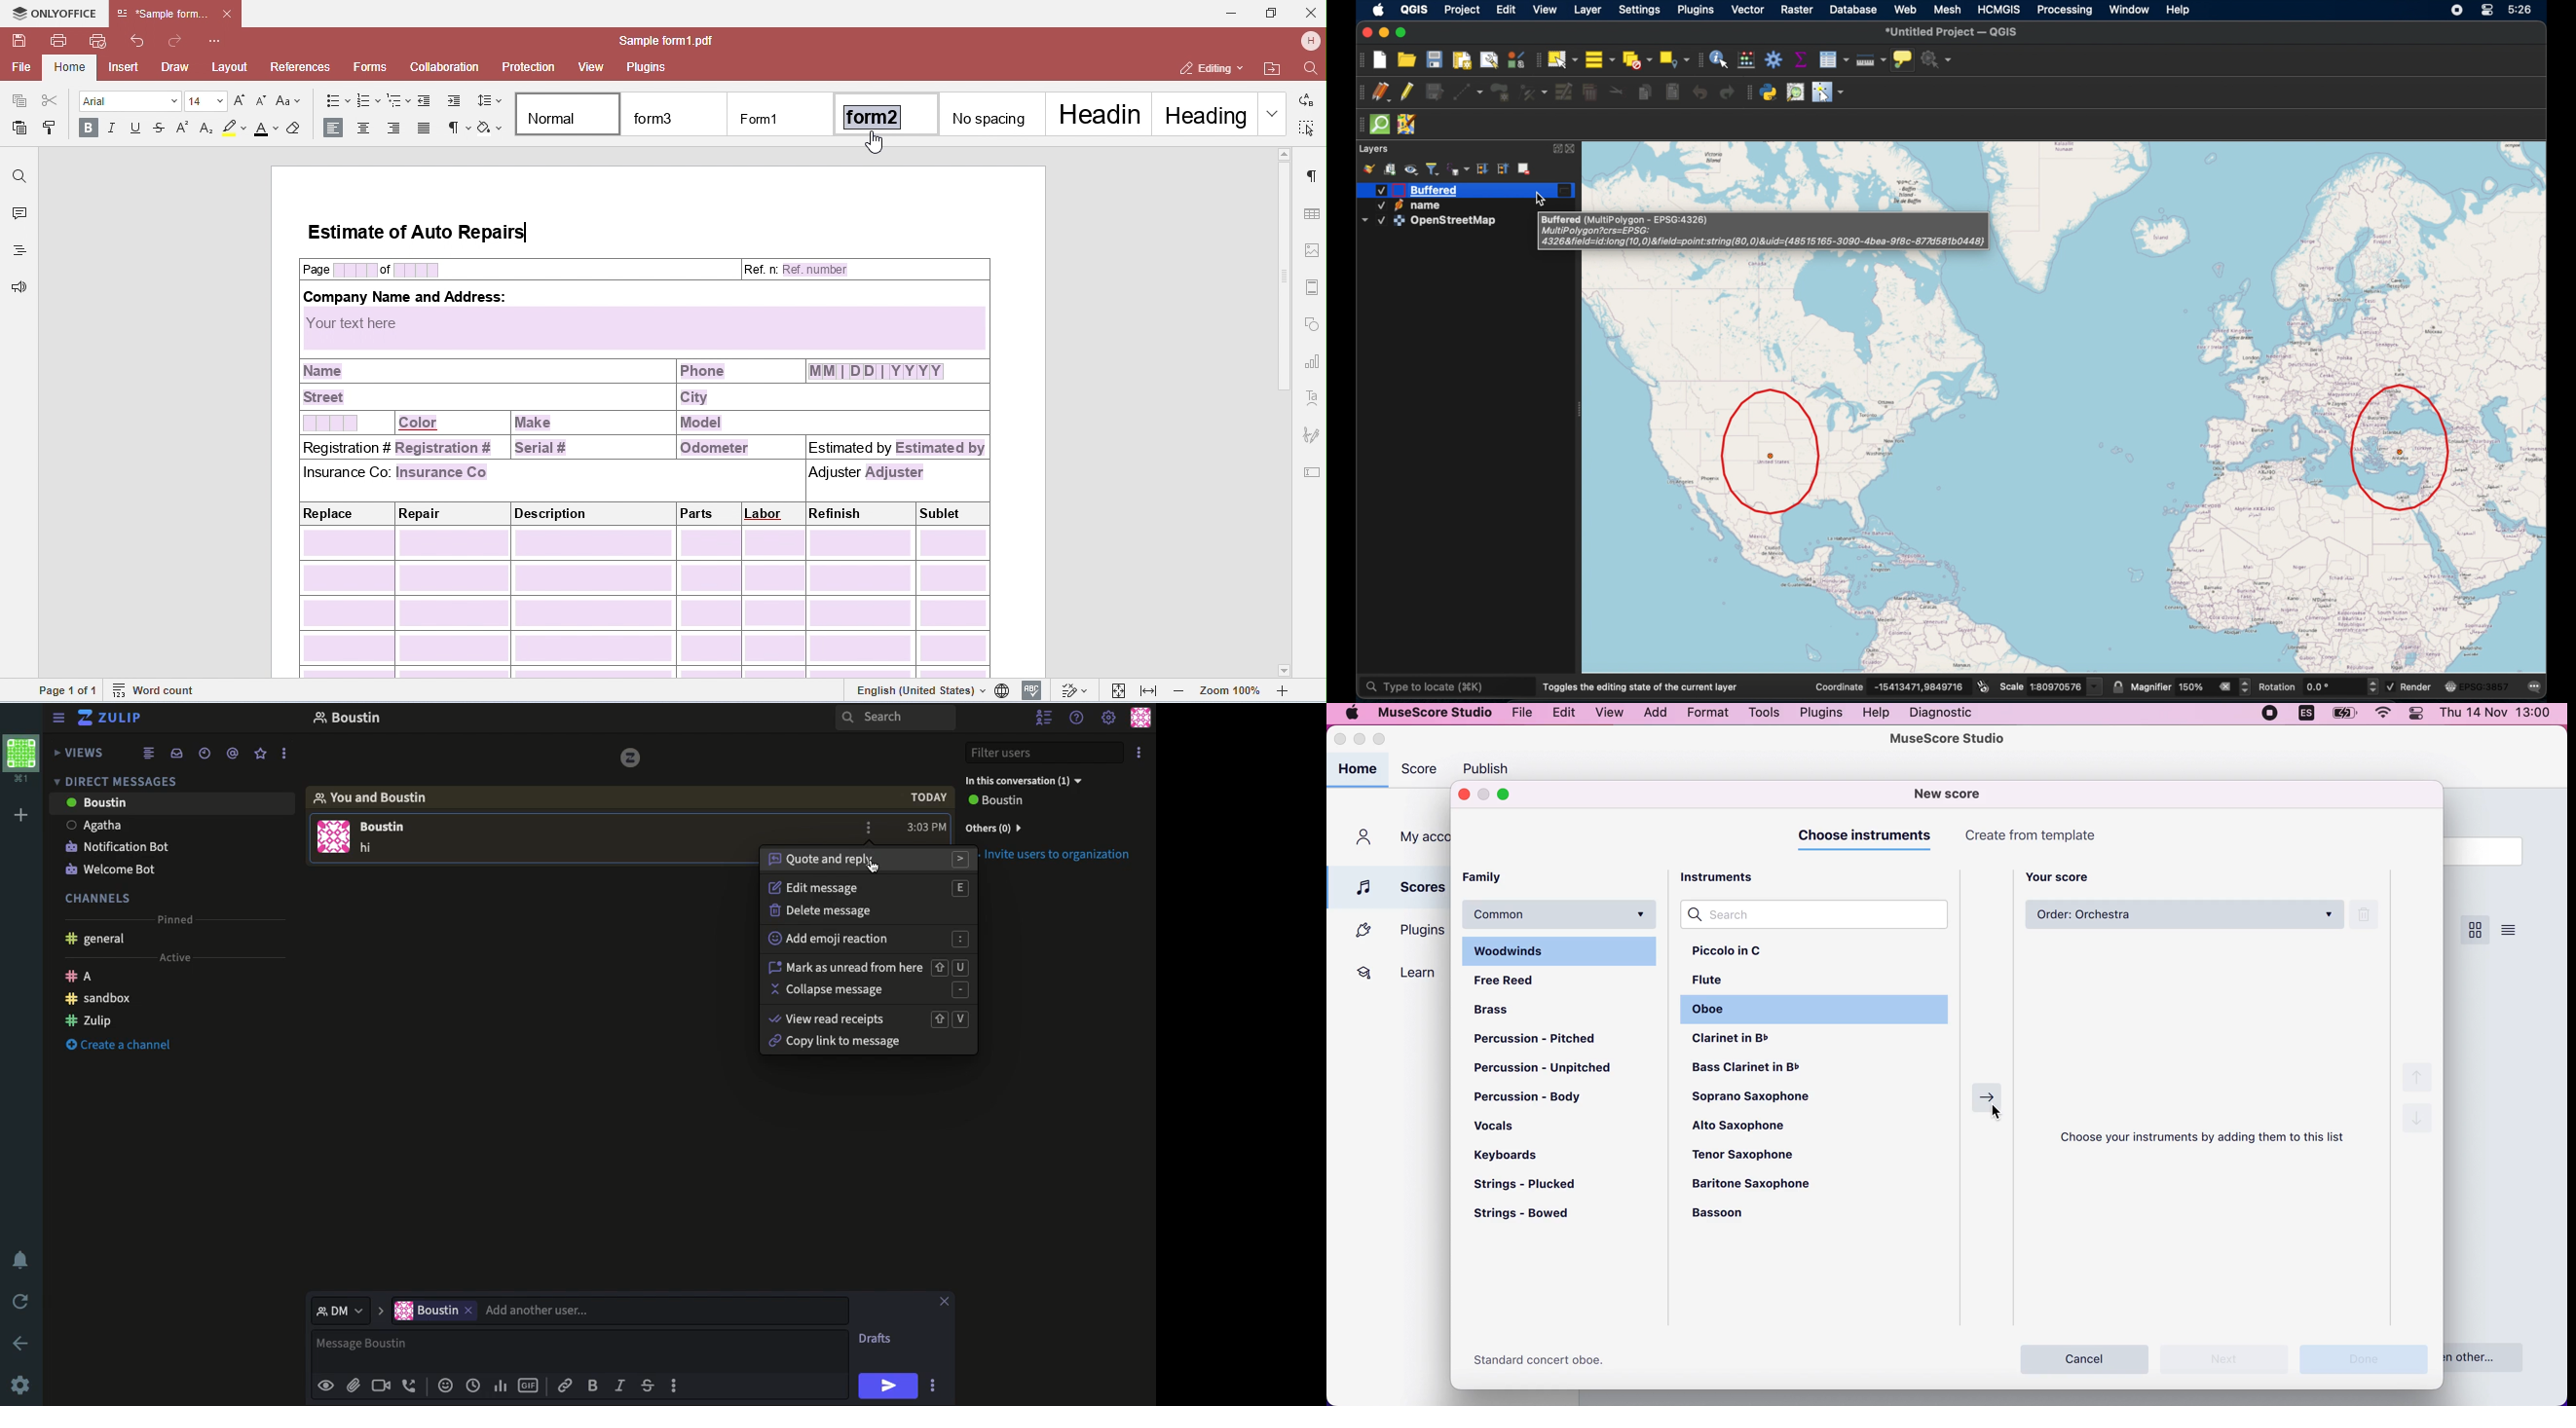 Image resolution: width=2576 pixels, height=1428 pixels. I want to click on edit, so click(1565, 714).